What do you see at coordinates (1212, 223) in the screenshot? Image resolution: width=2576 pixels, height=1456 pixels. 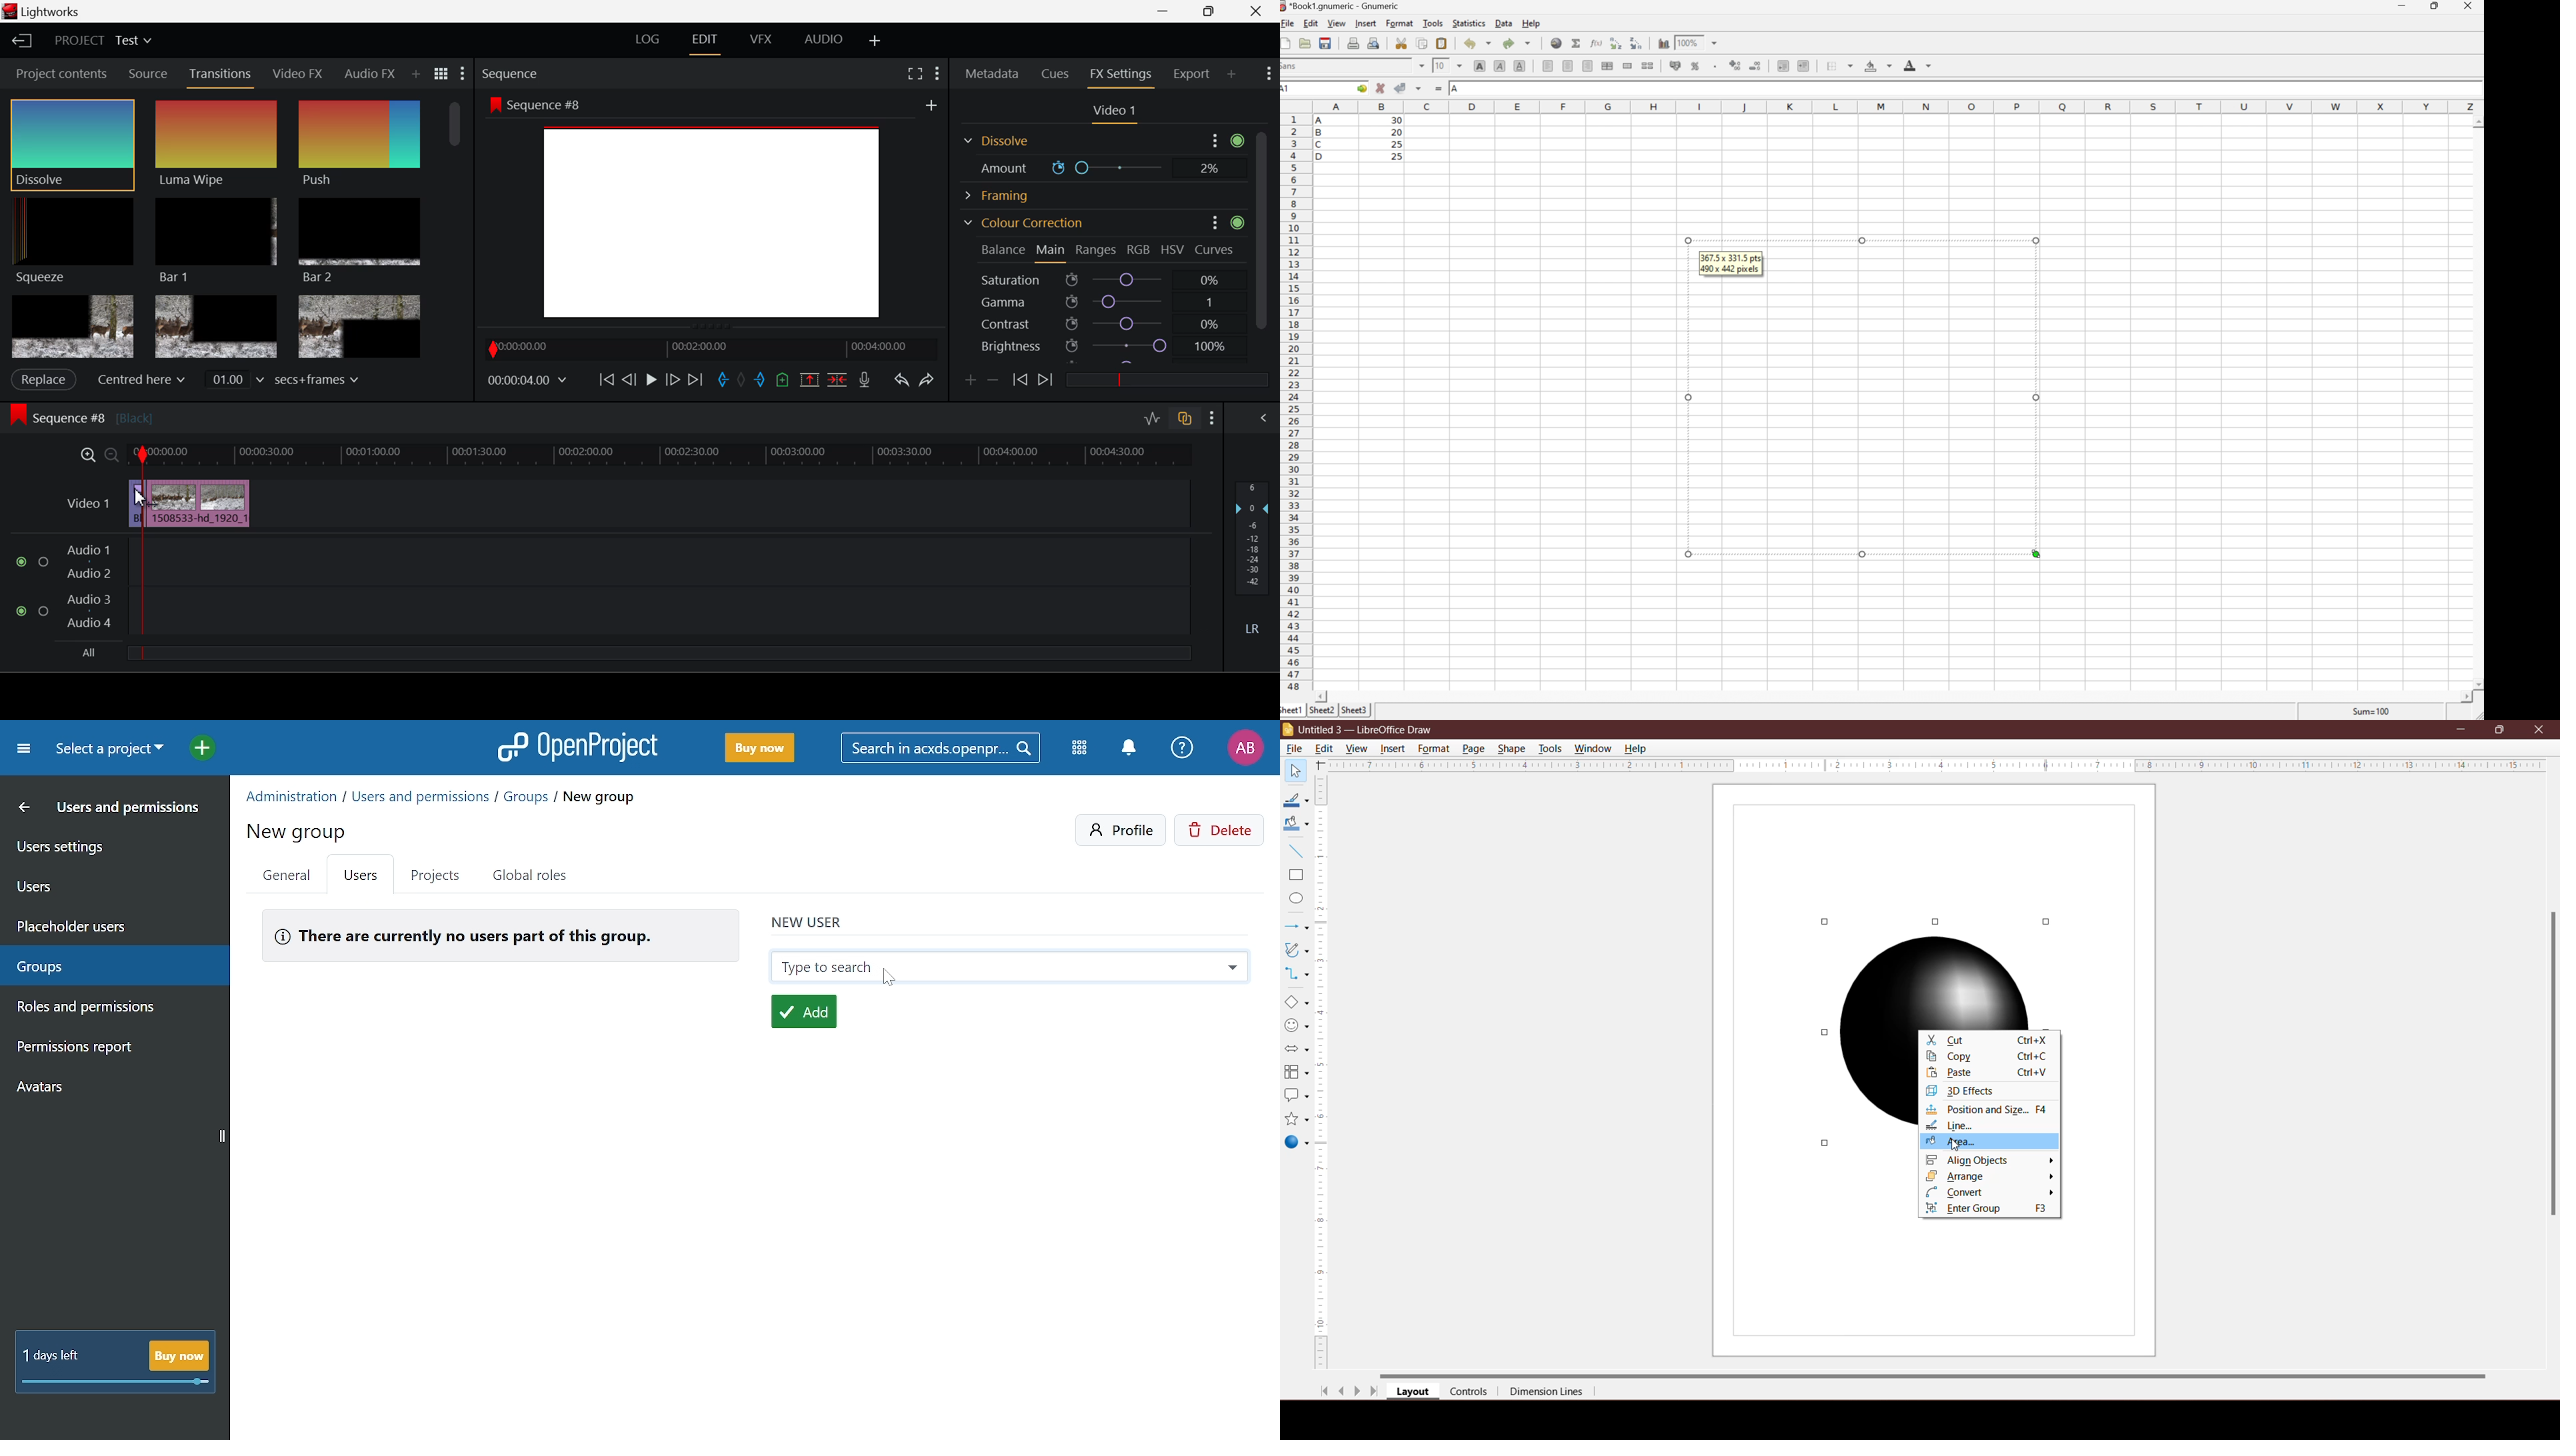 I see `Options` at bounding box center [1212, 223].